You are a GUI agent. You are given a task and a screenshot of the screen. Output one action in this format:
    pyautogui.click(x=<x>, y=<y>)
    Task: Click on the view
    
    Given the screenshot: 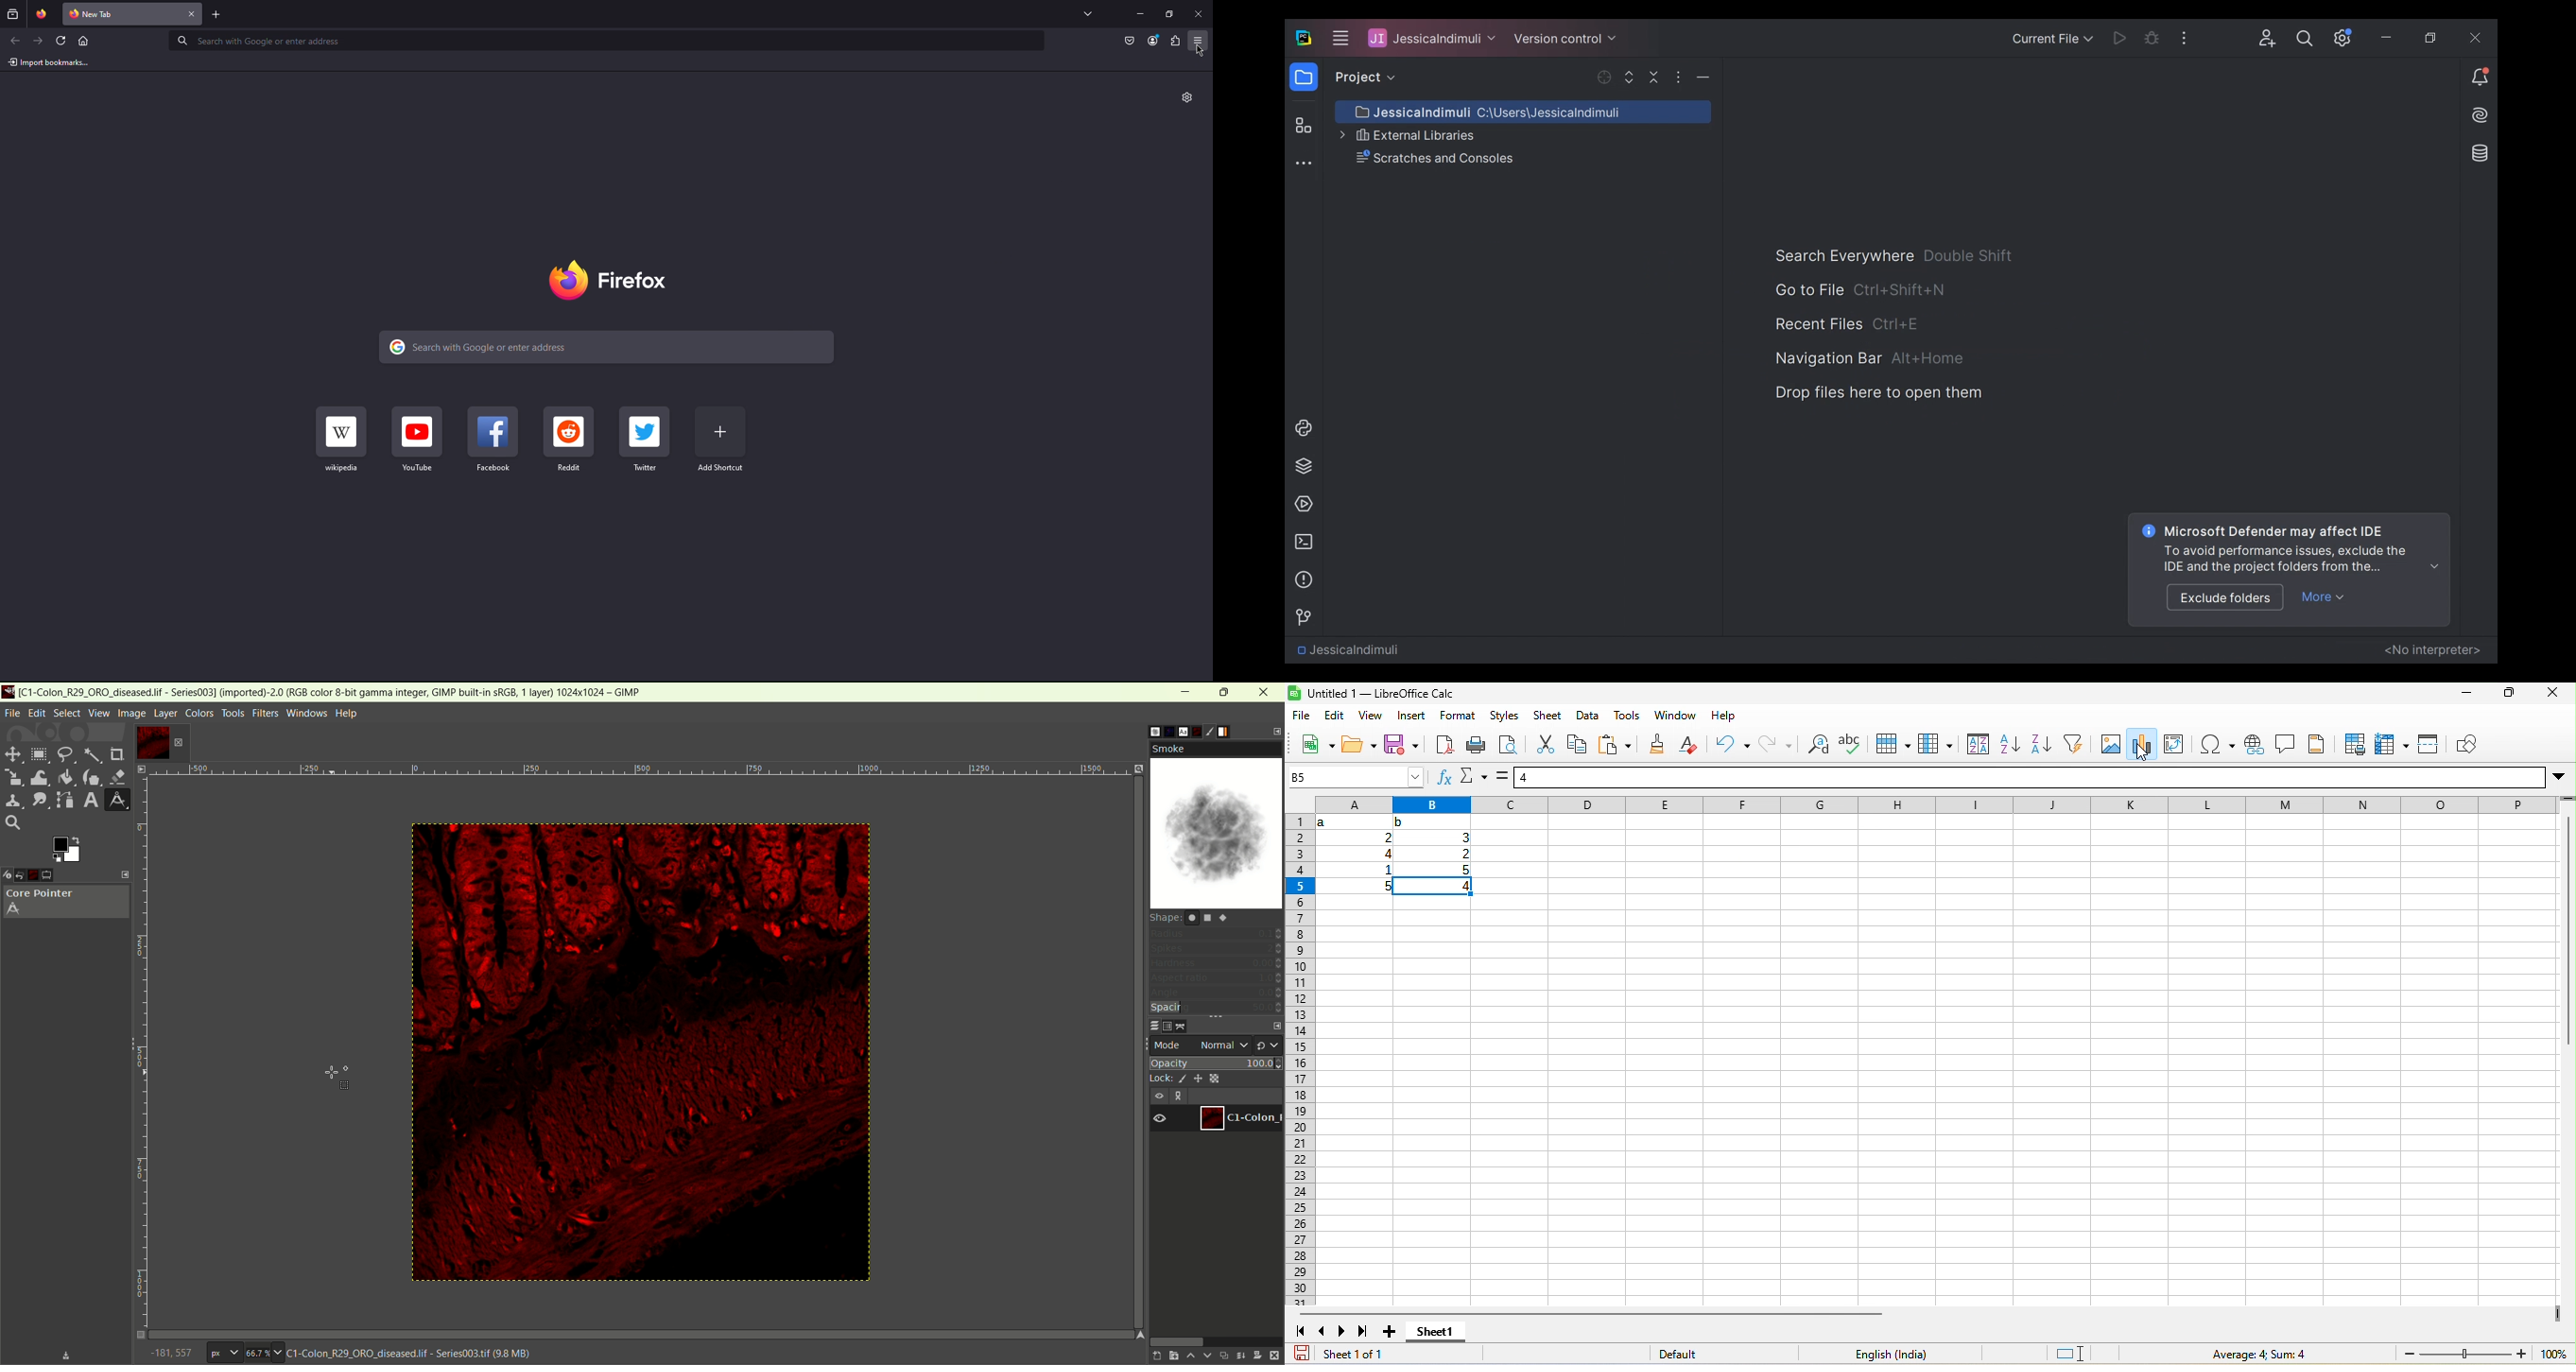 What is the action you would take?
    pyautogui.click(x=98, y=713)
    